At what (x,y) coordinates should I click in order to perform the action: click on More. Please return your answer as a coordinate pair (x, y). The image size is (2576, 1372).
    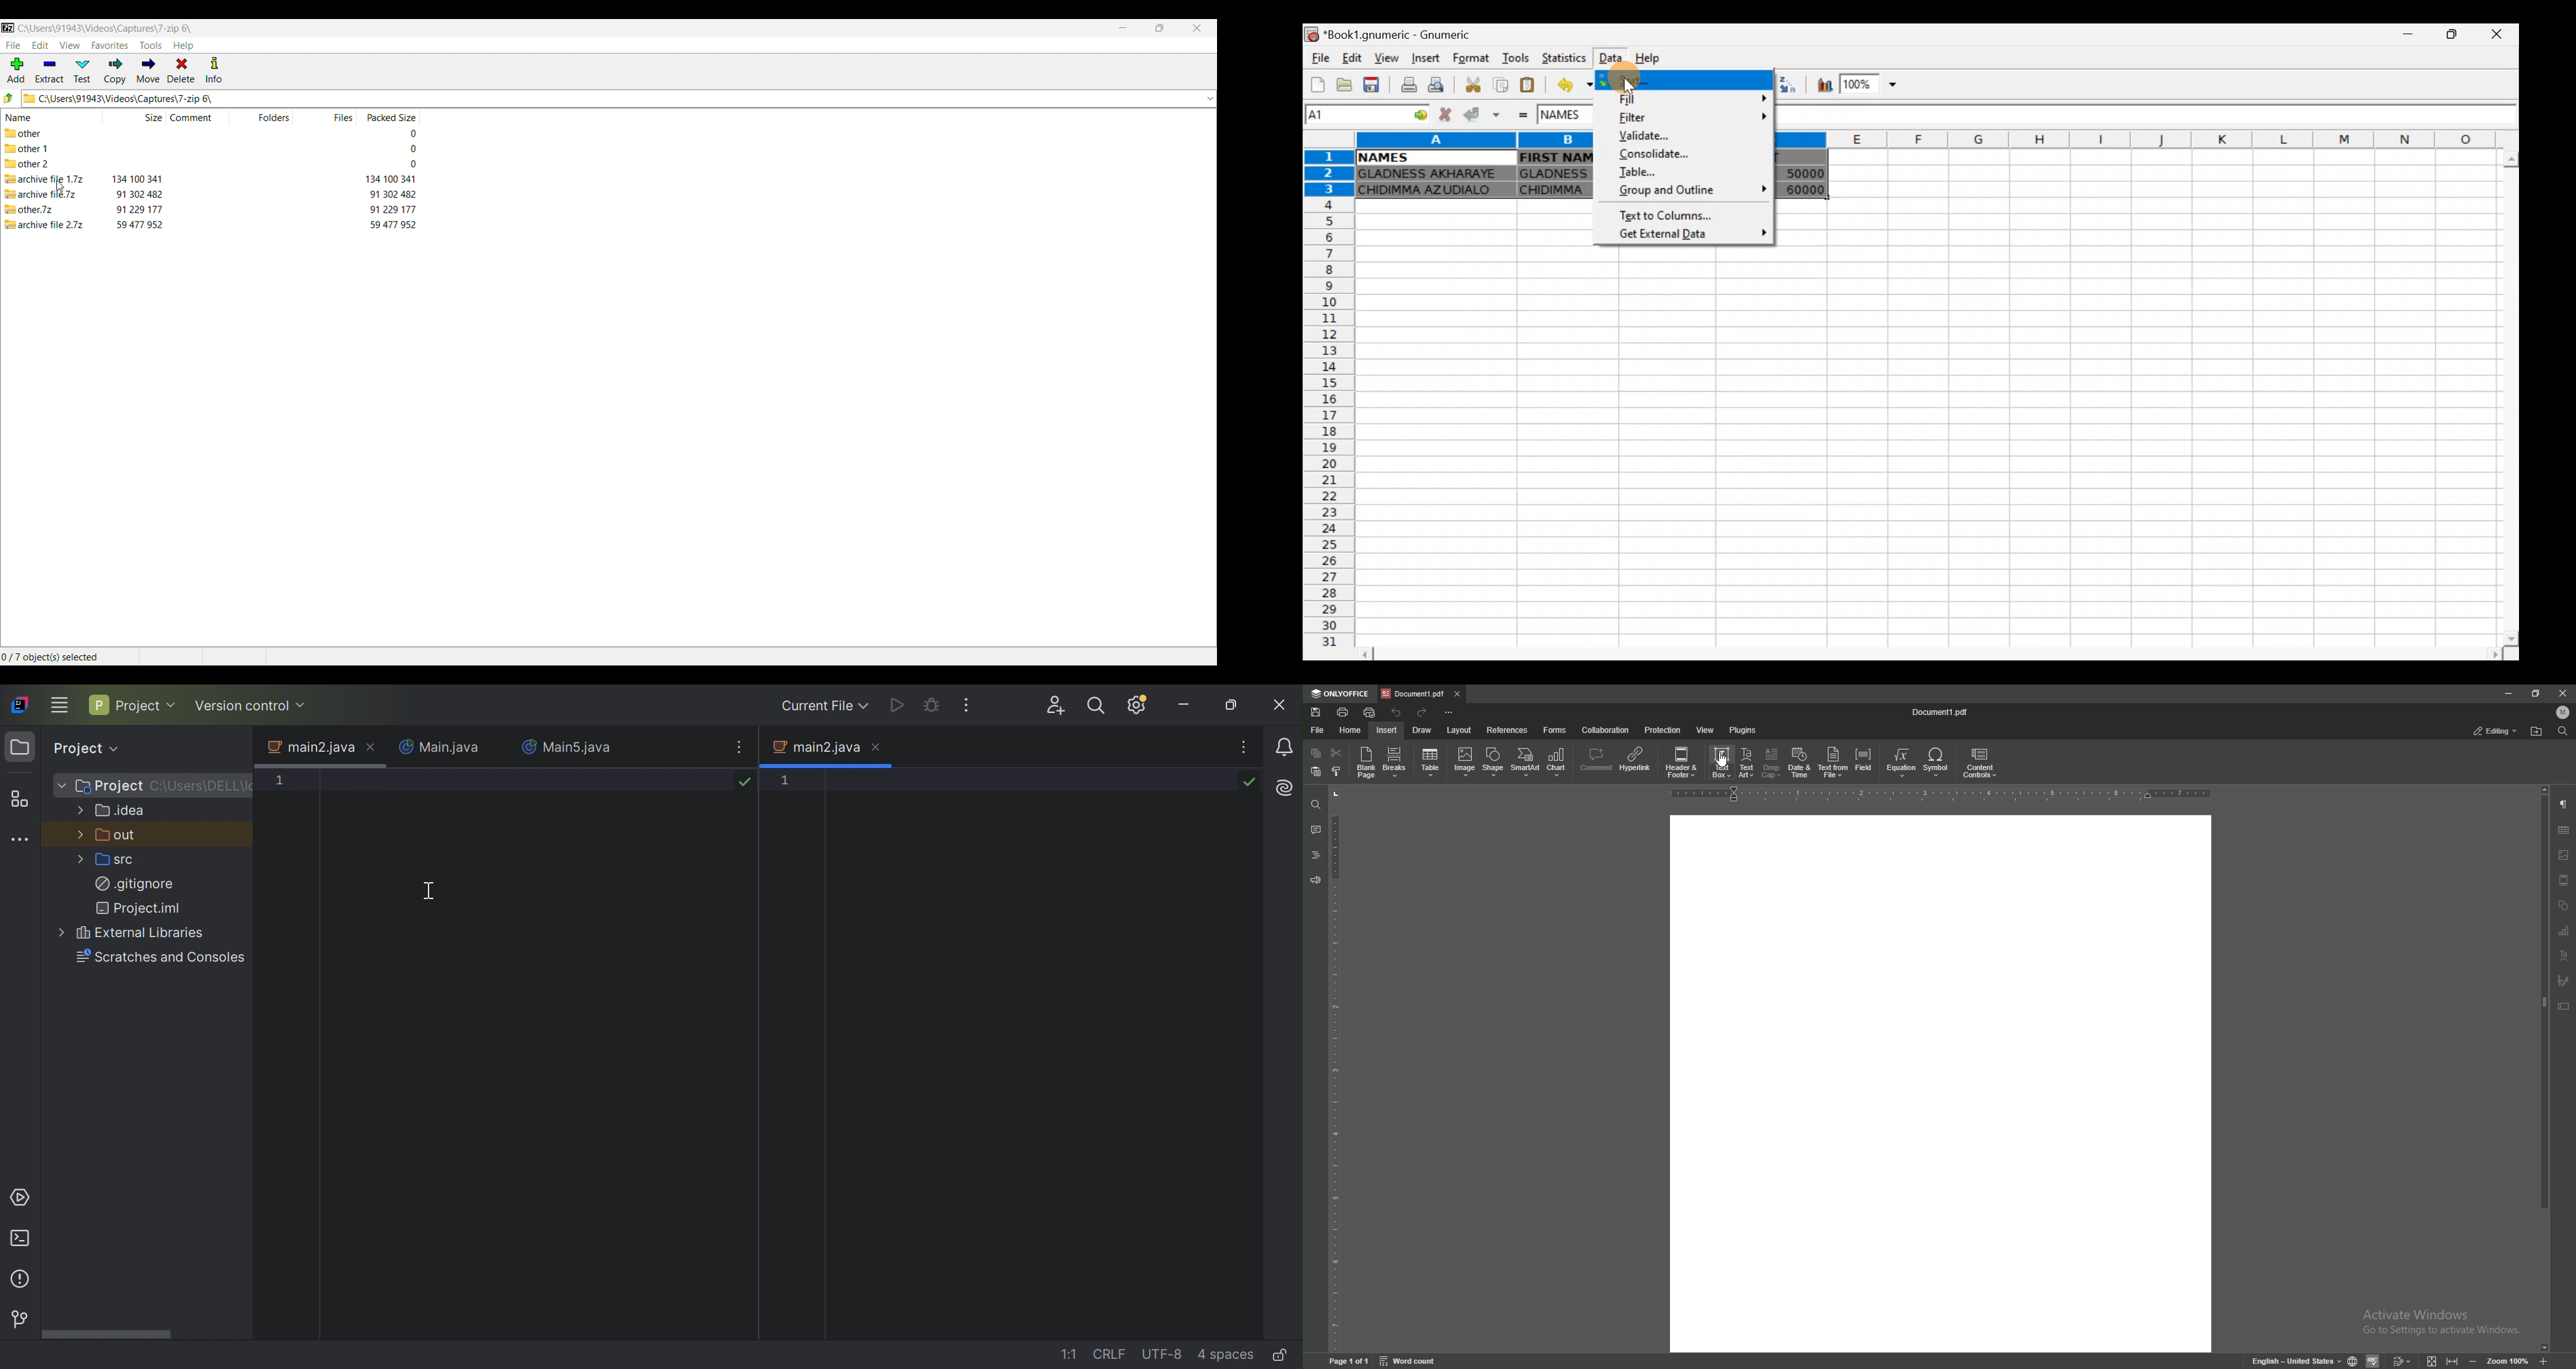
    Looking at the image, I should click on (61, 786).